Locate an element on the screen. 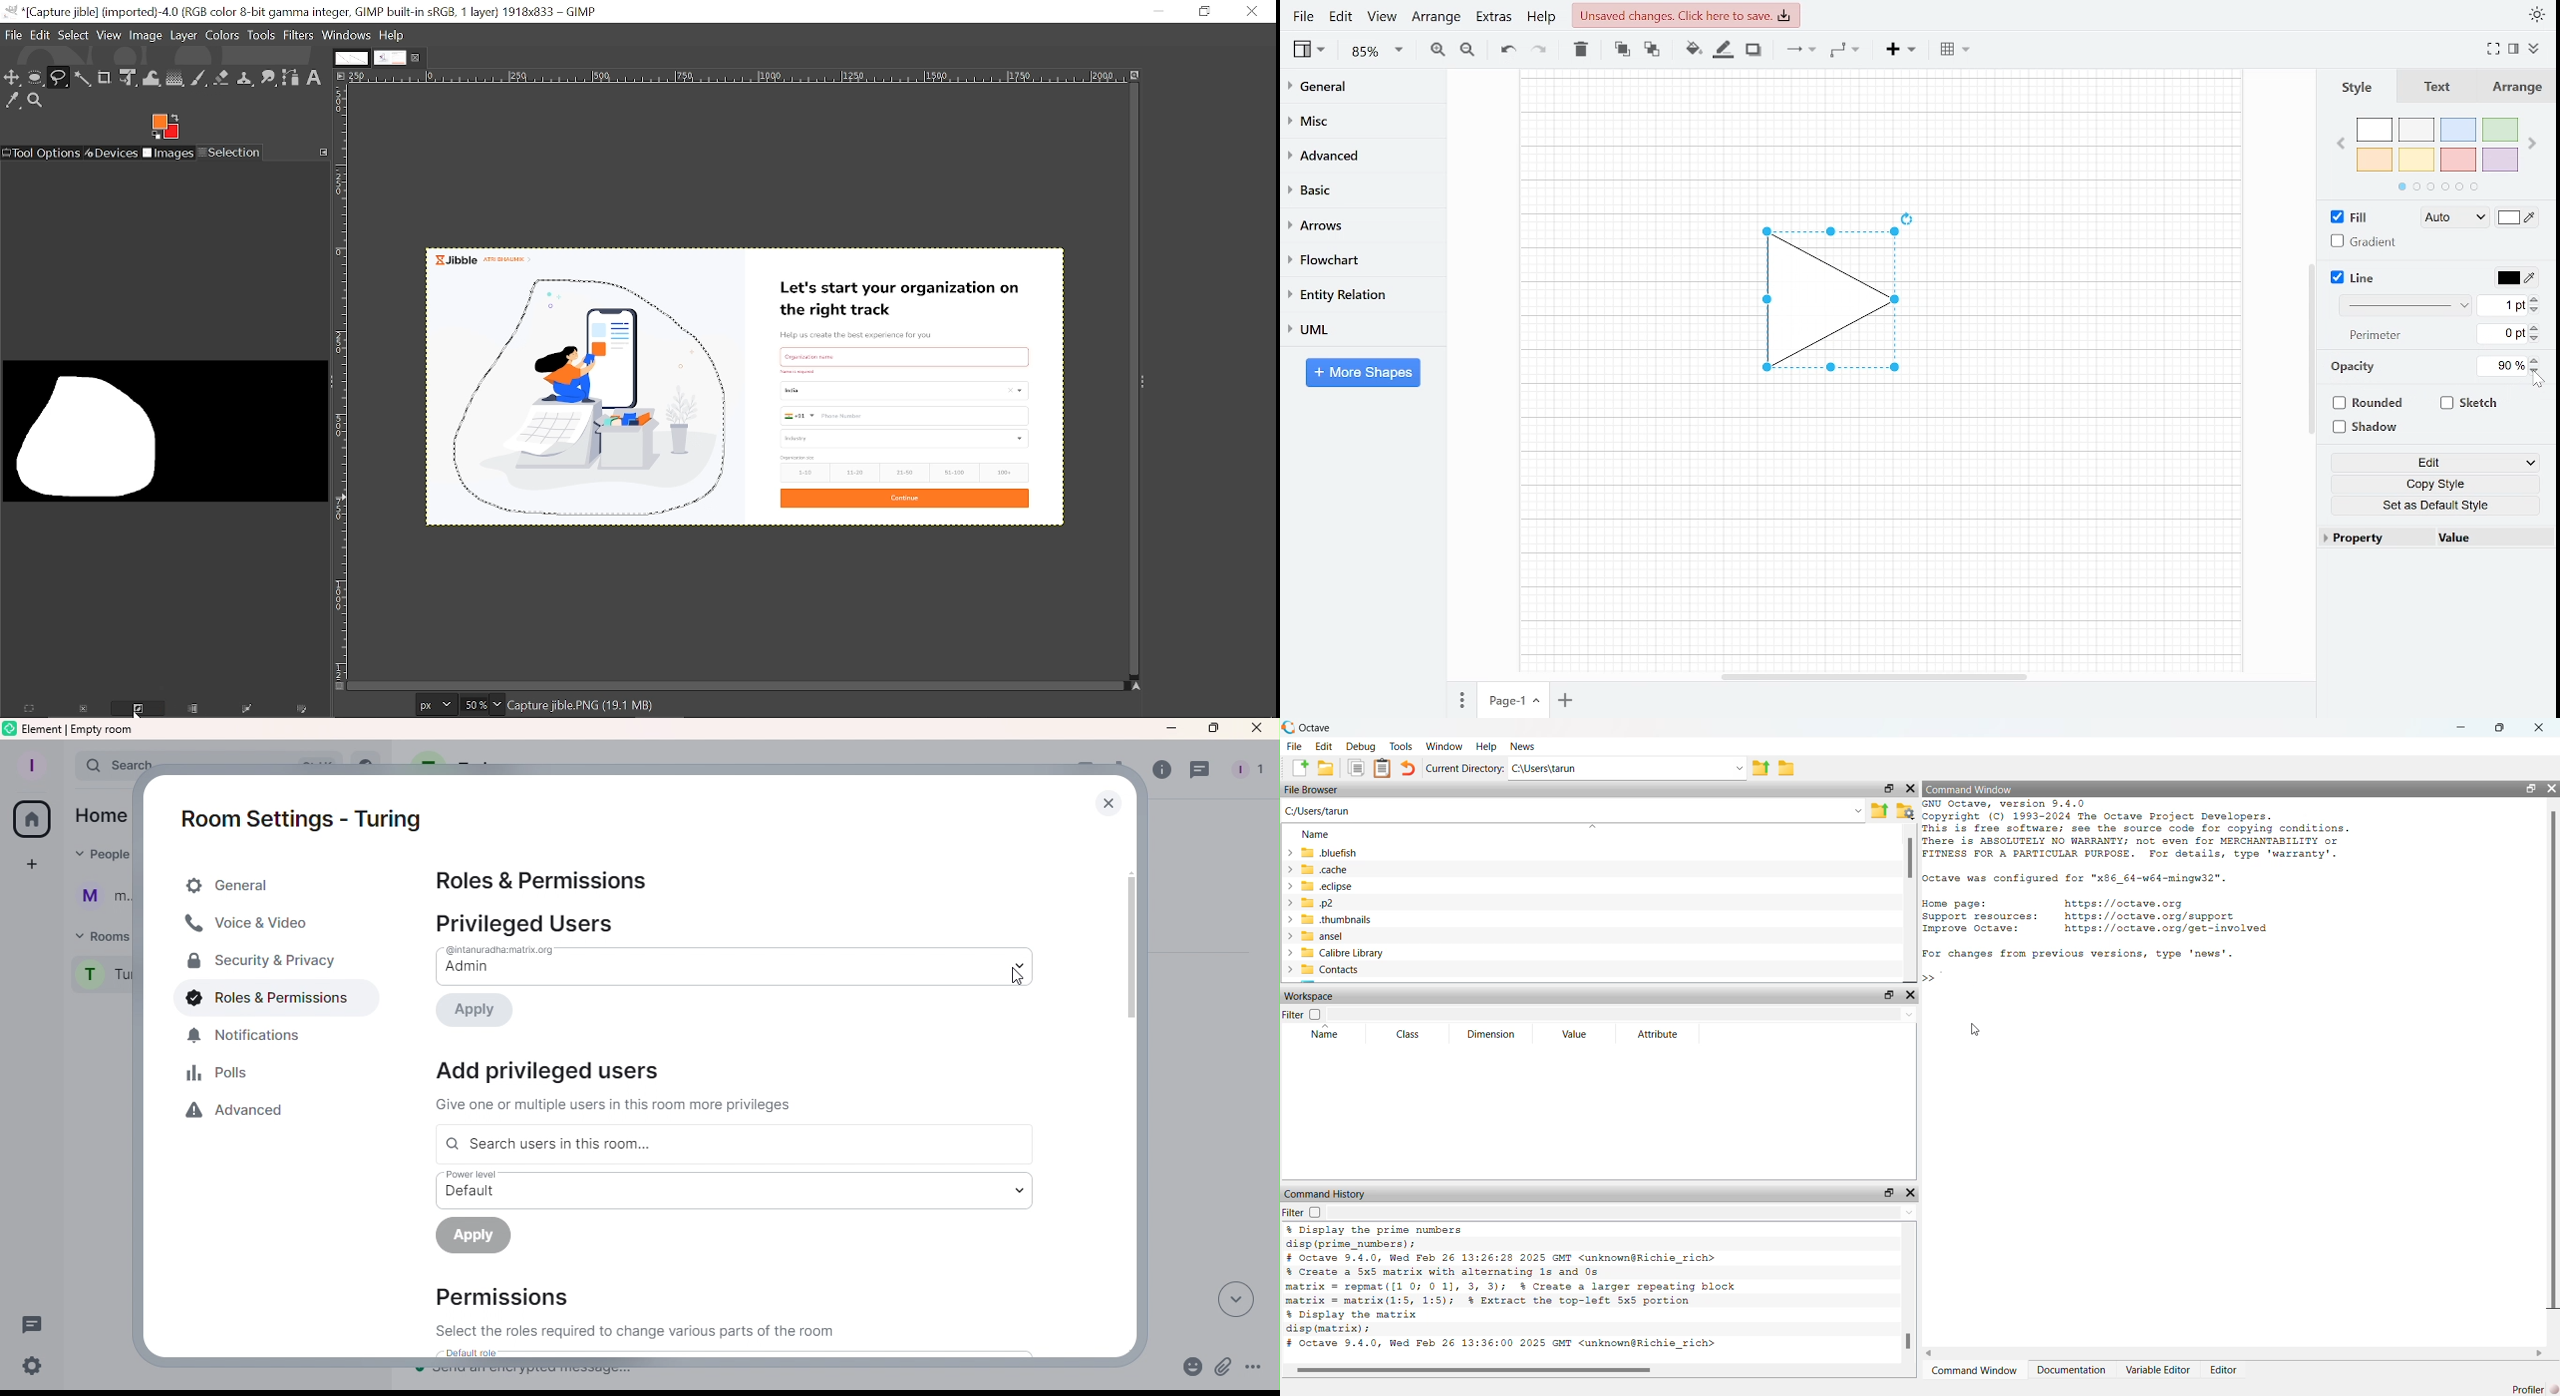 The width and height of the screenshot is (2576, 1400). Tool options is located at coordinates (42, 153).